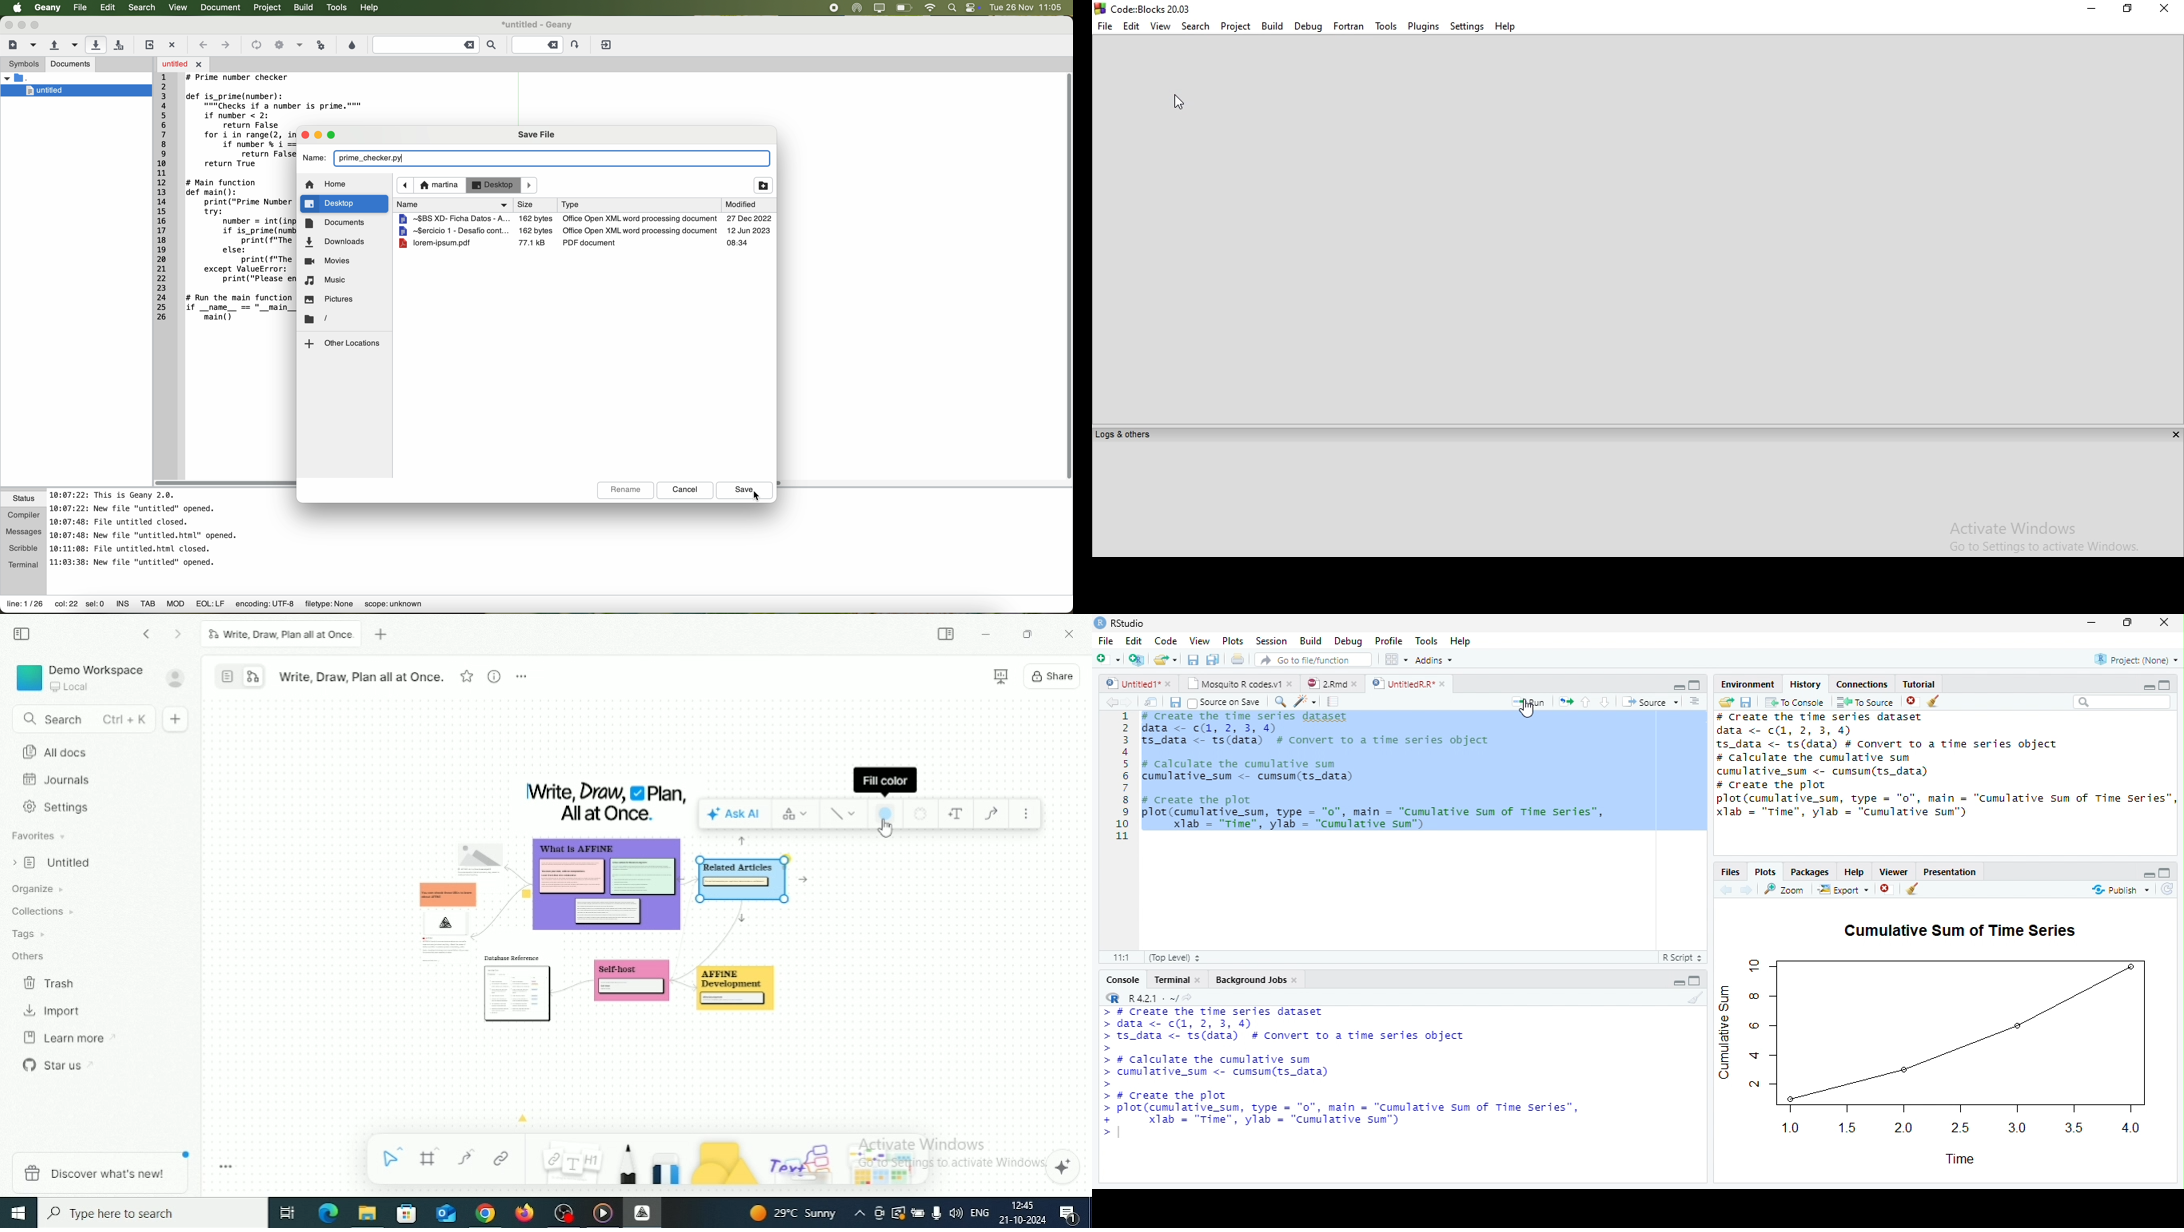  I want to click on Save, so click(1174, 701).